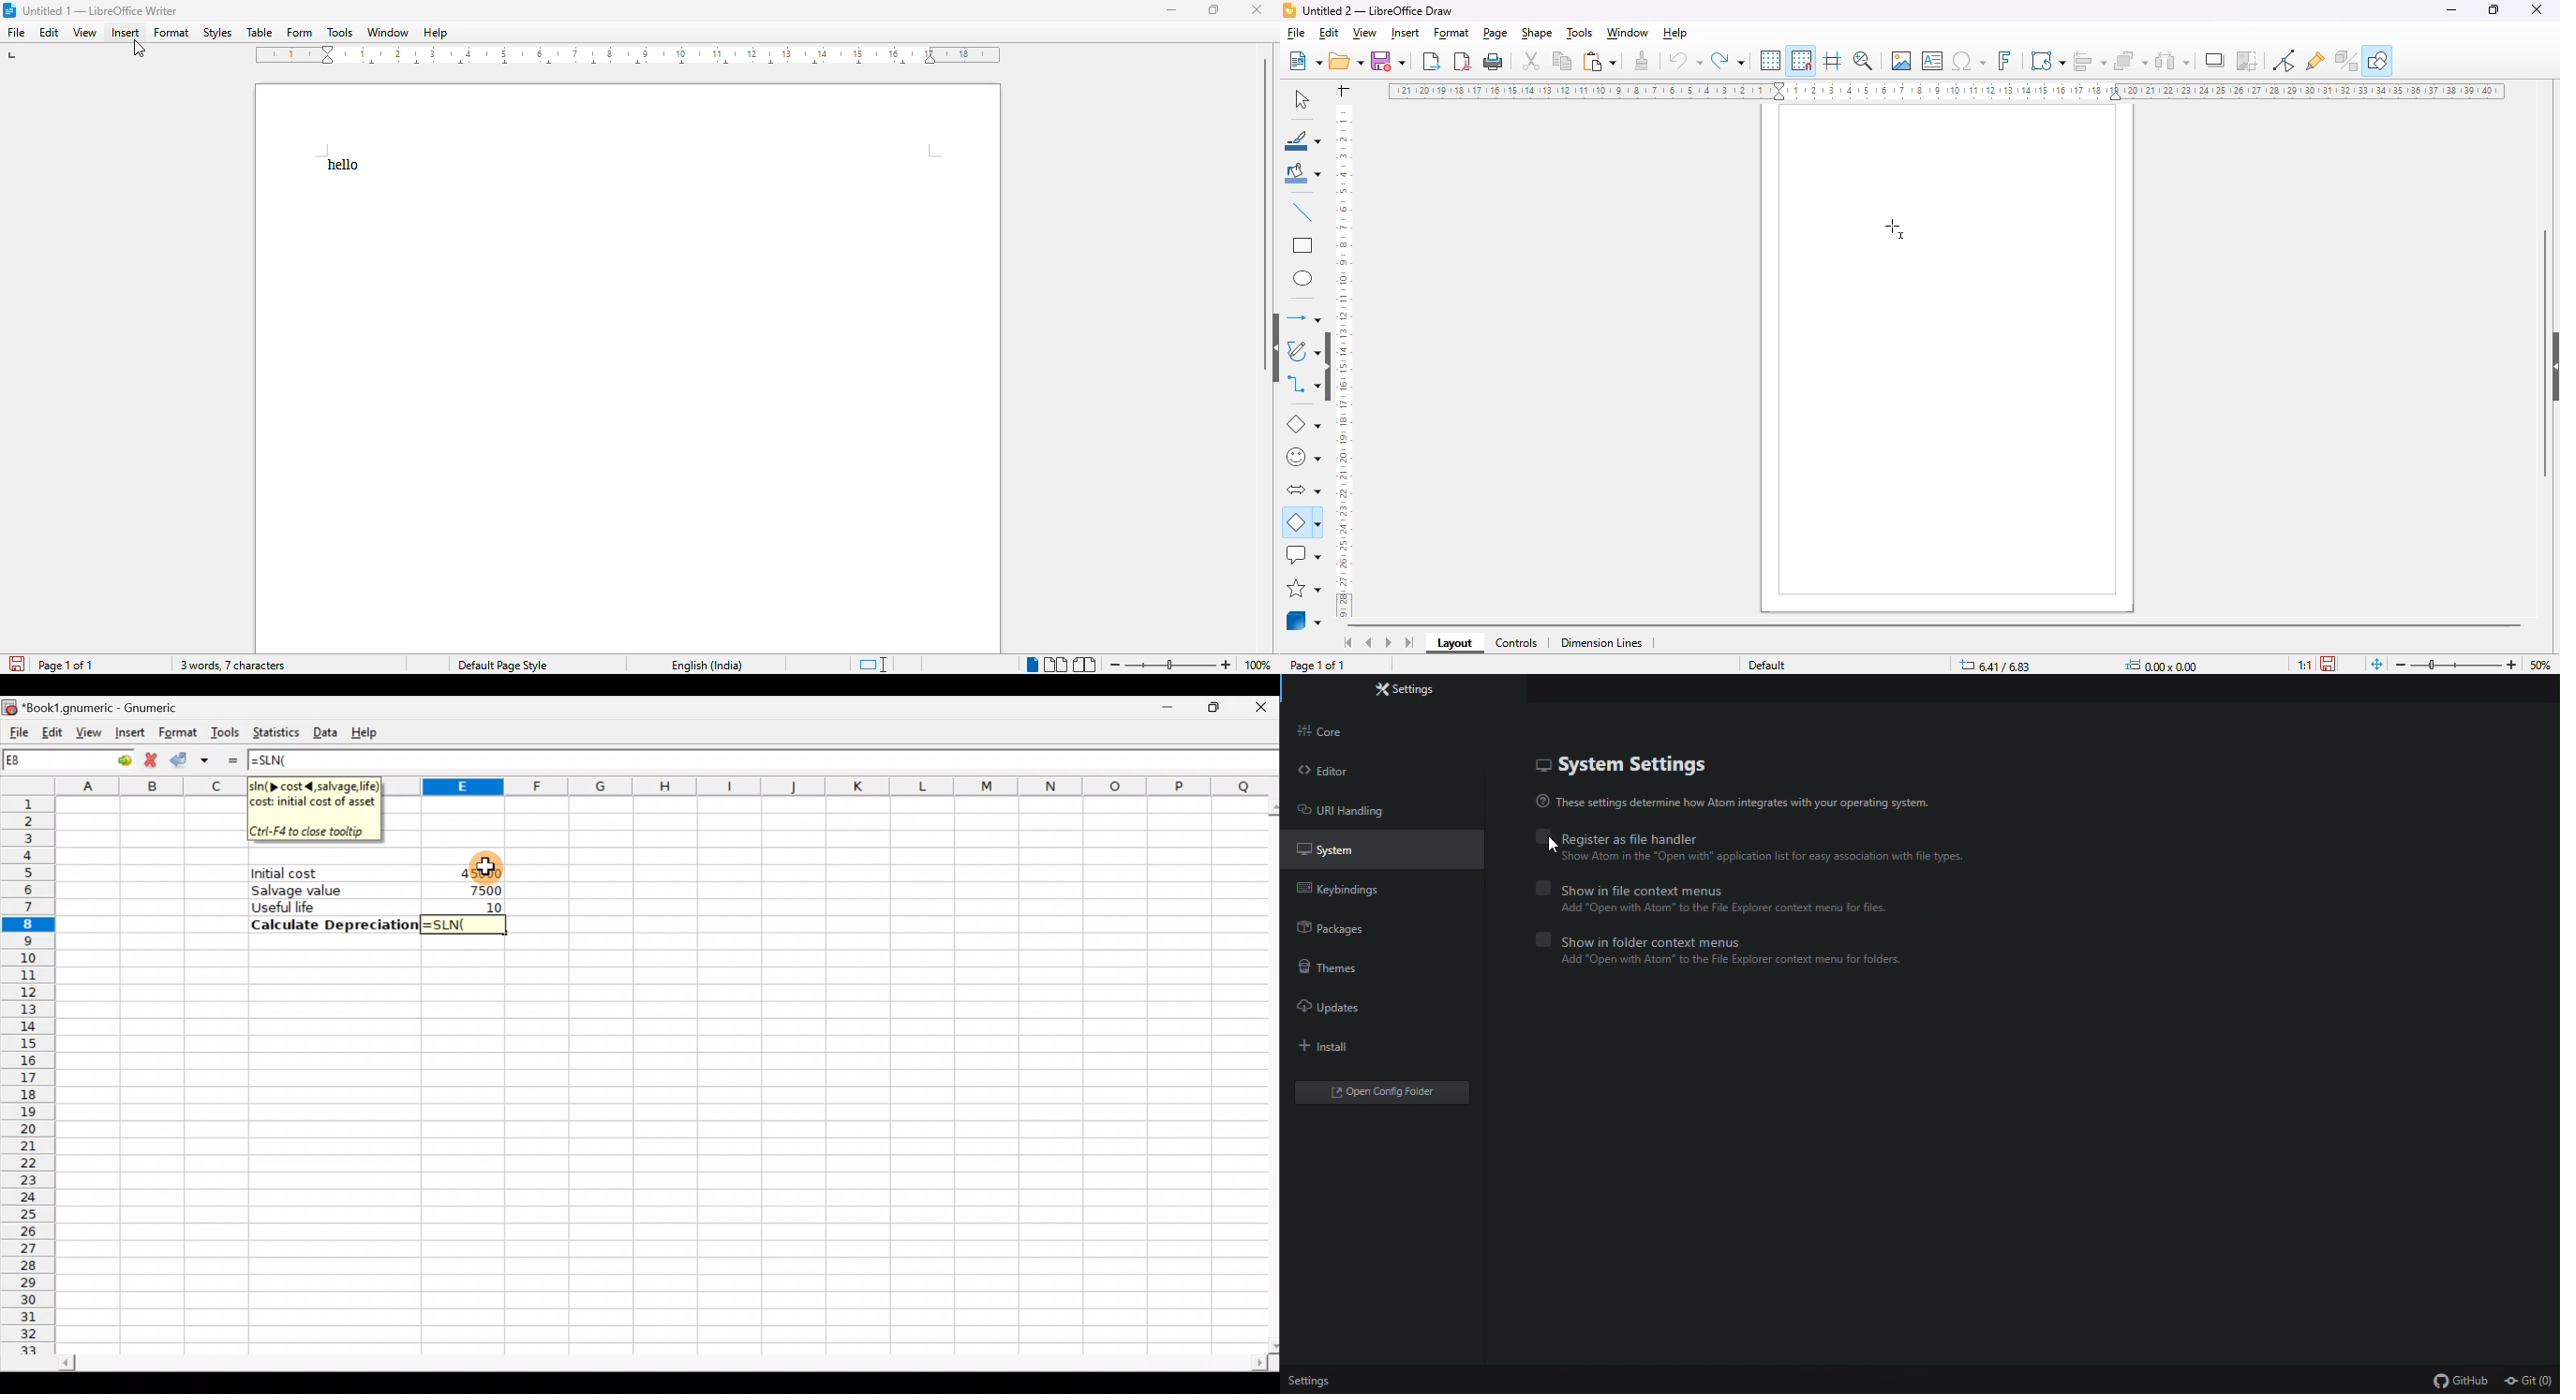  What do you see at coordinates (2493, 9) in the screenshot?
I see `maximize` at bounding box center [2493, 9].